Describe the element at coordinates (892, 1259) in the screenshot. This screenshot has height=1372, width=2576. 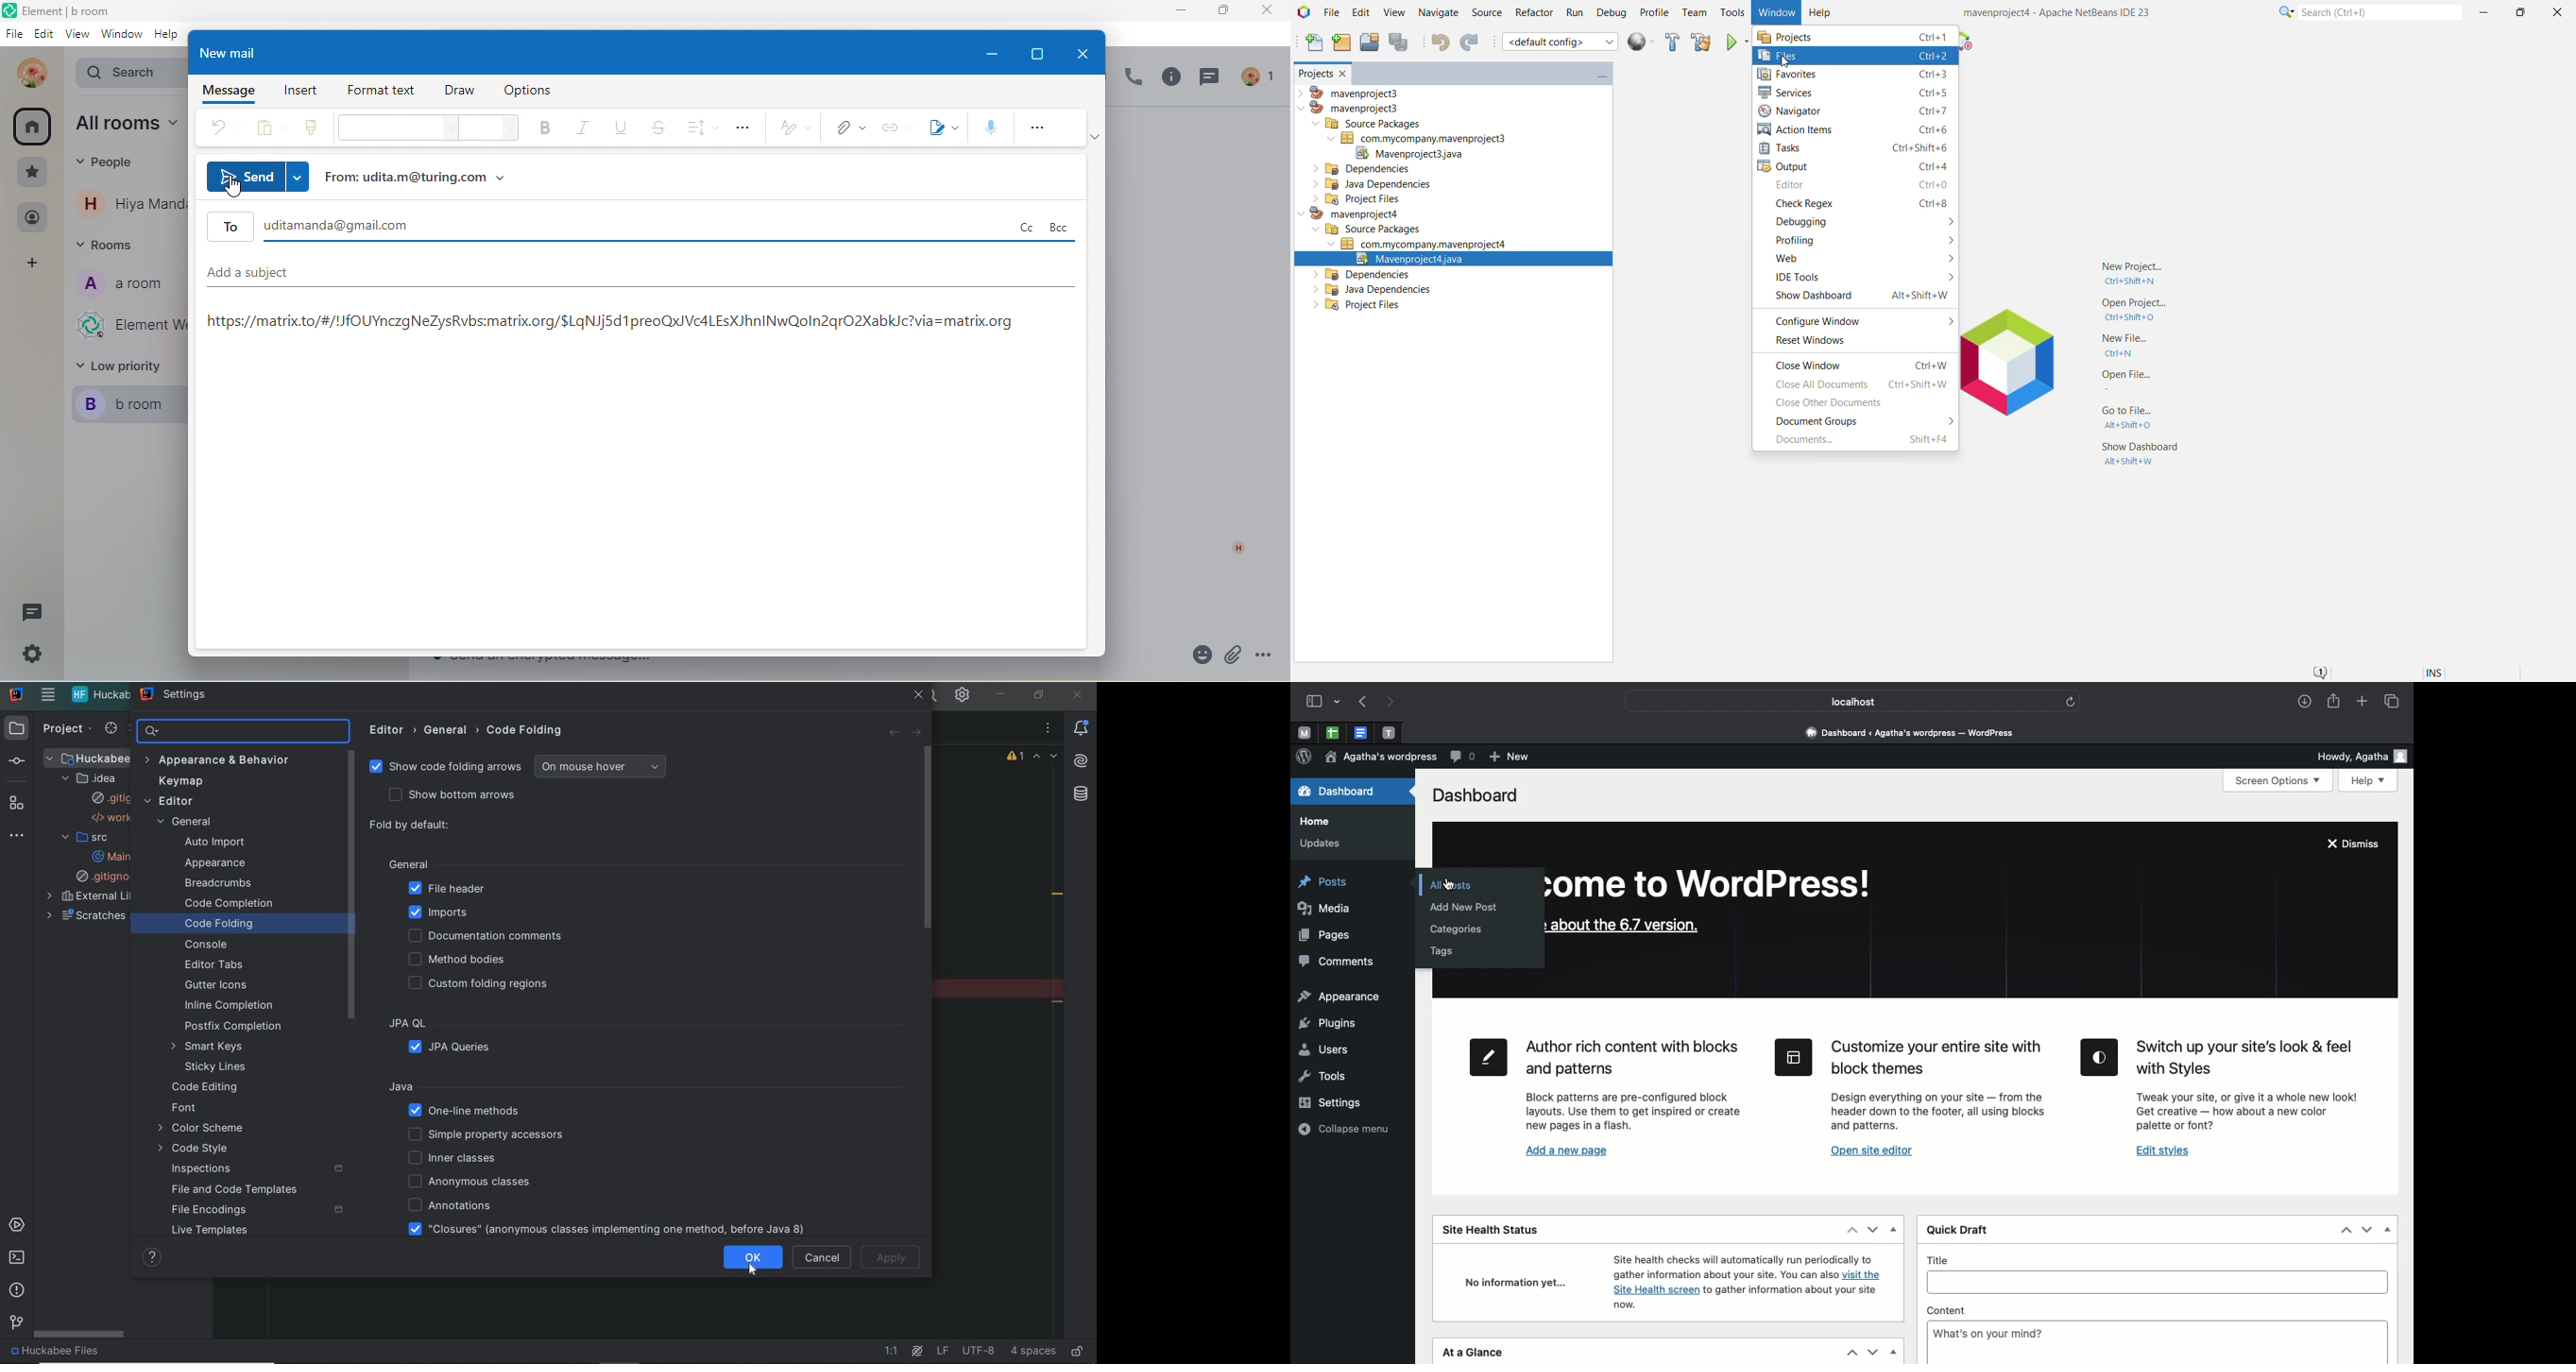
I see `apply` at that location.